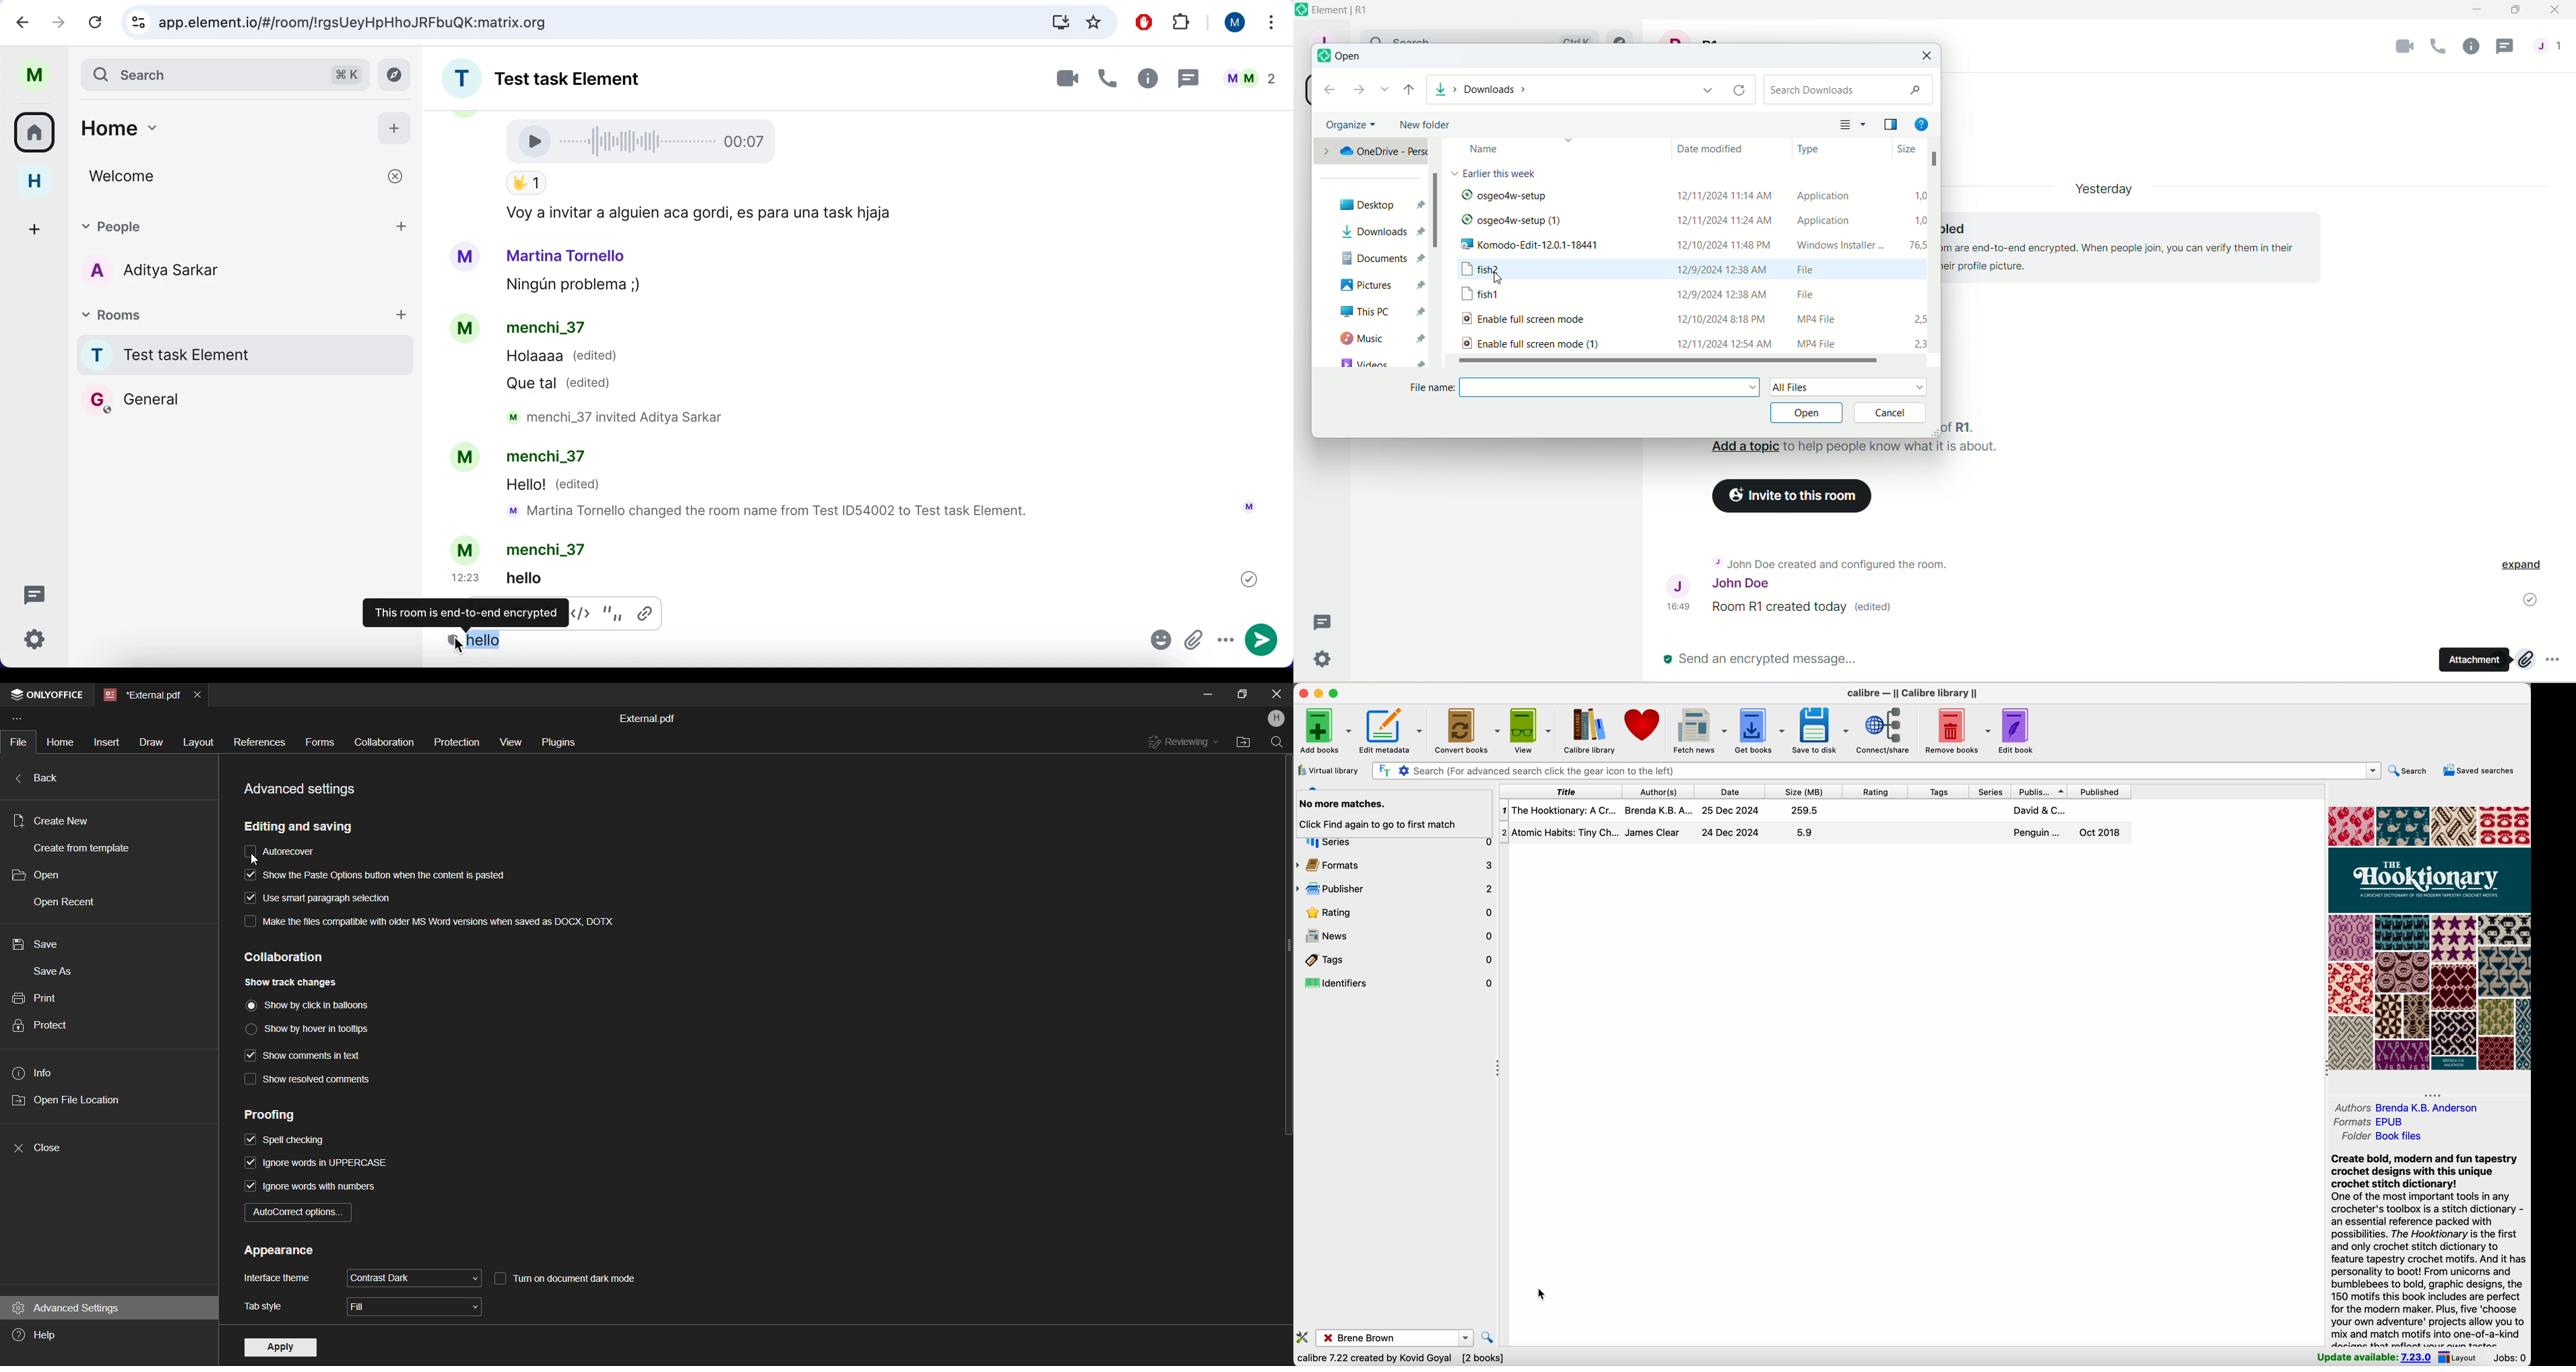  Describe the element at coordinates (402, 314) in the screenshot. I see `add` at that location.